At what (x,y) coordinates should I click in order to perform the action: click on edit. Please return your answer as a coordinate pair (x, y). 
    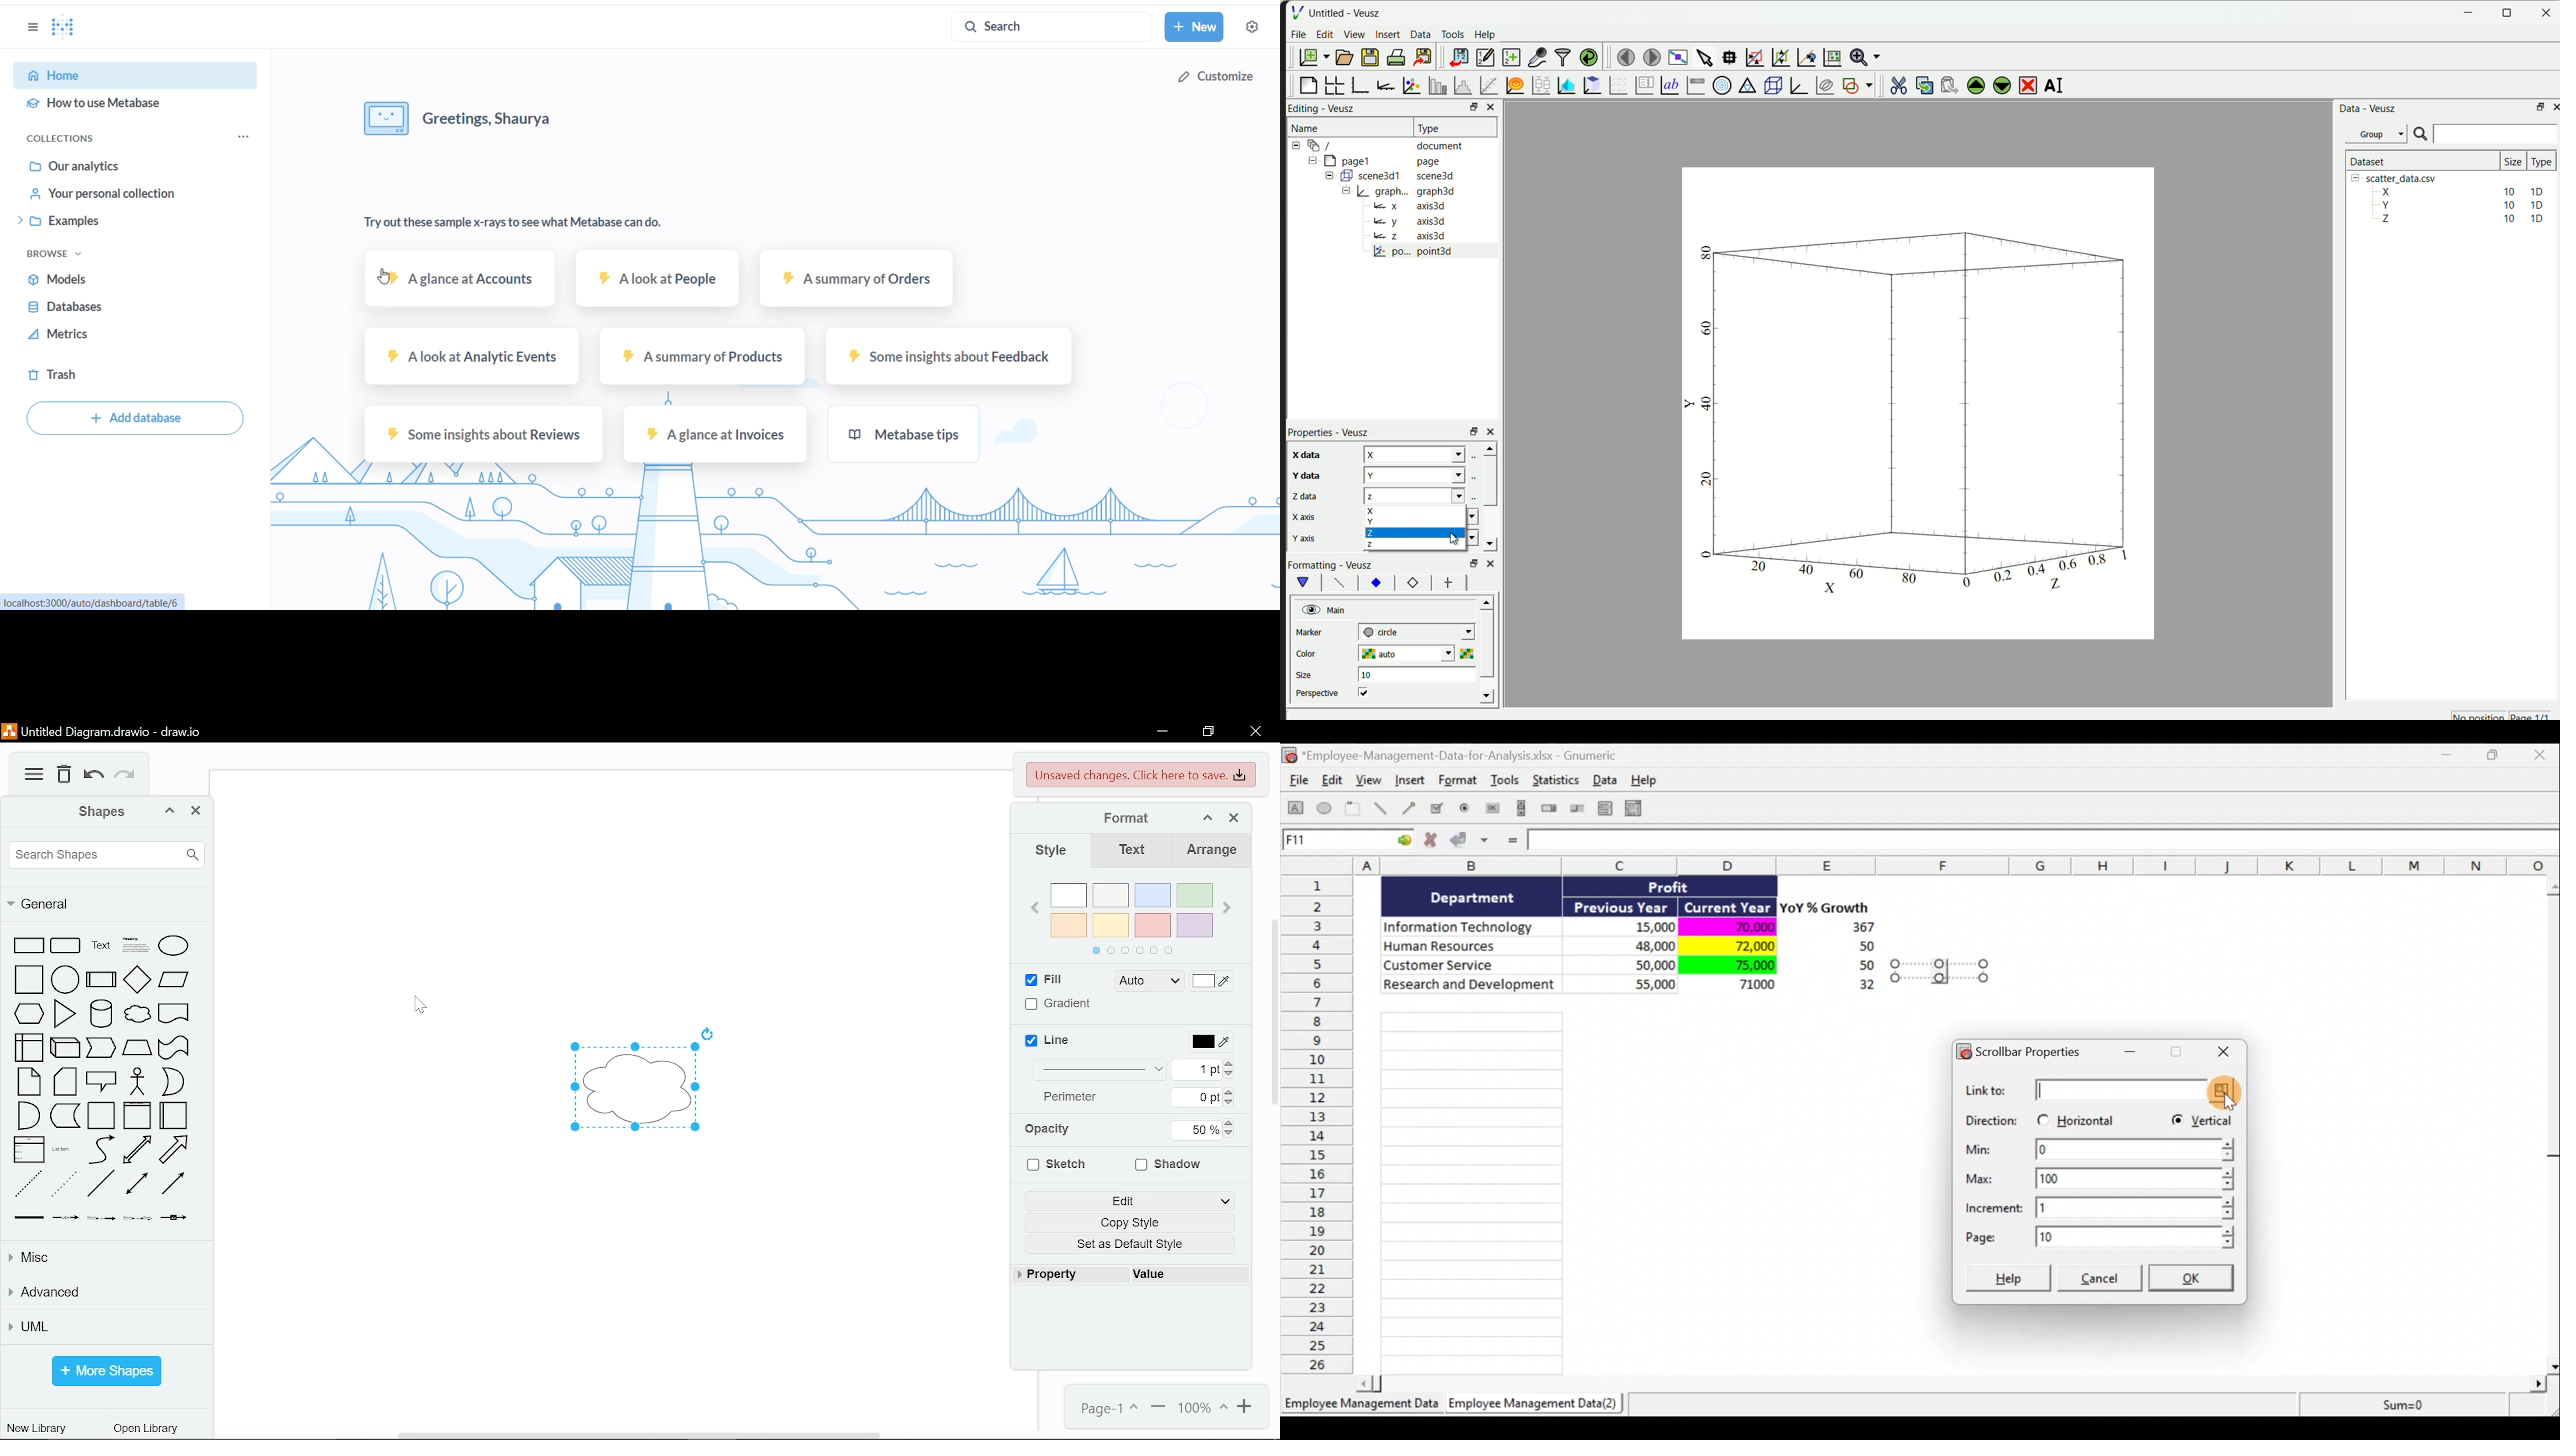
    Looking at the image, I should click on (1130, 1201).